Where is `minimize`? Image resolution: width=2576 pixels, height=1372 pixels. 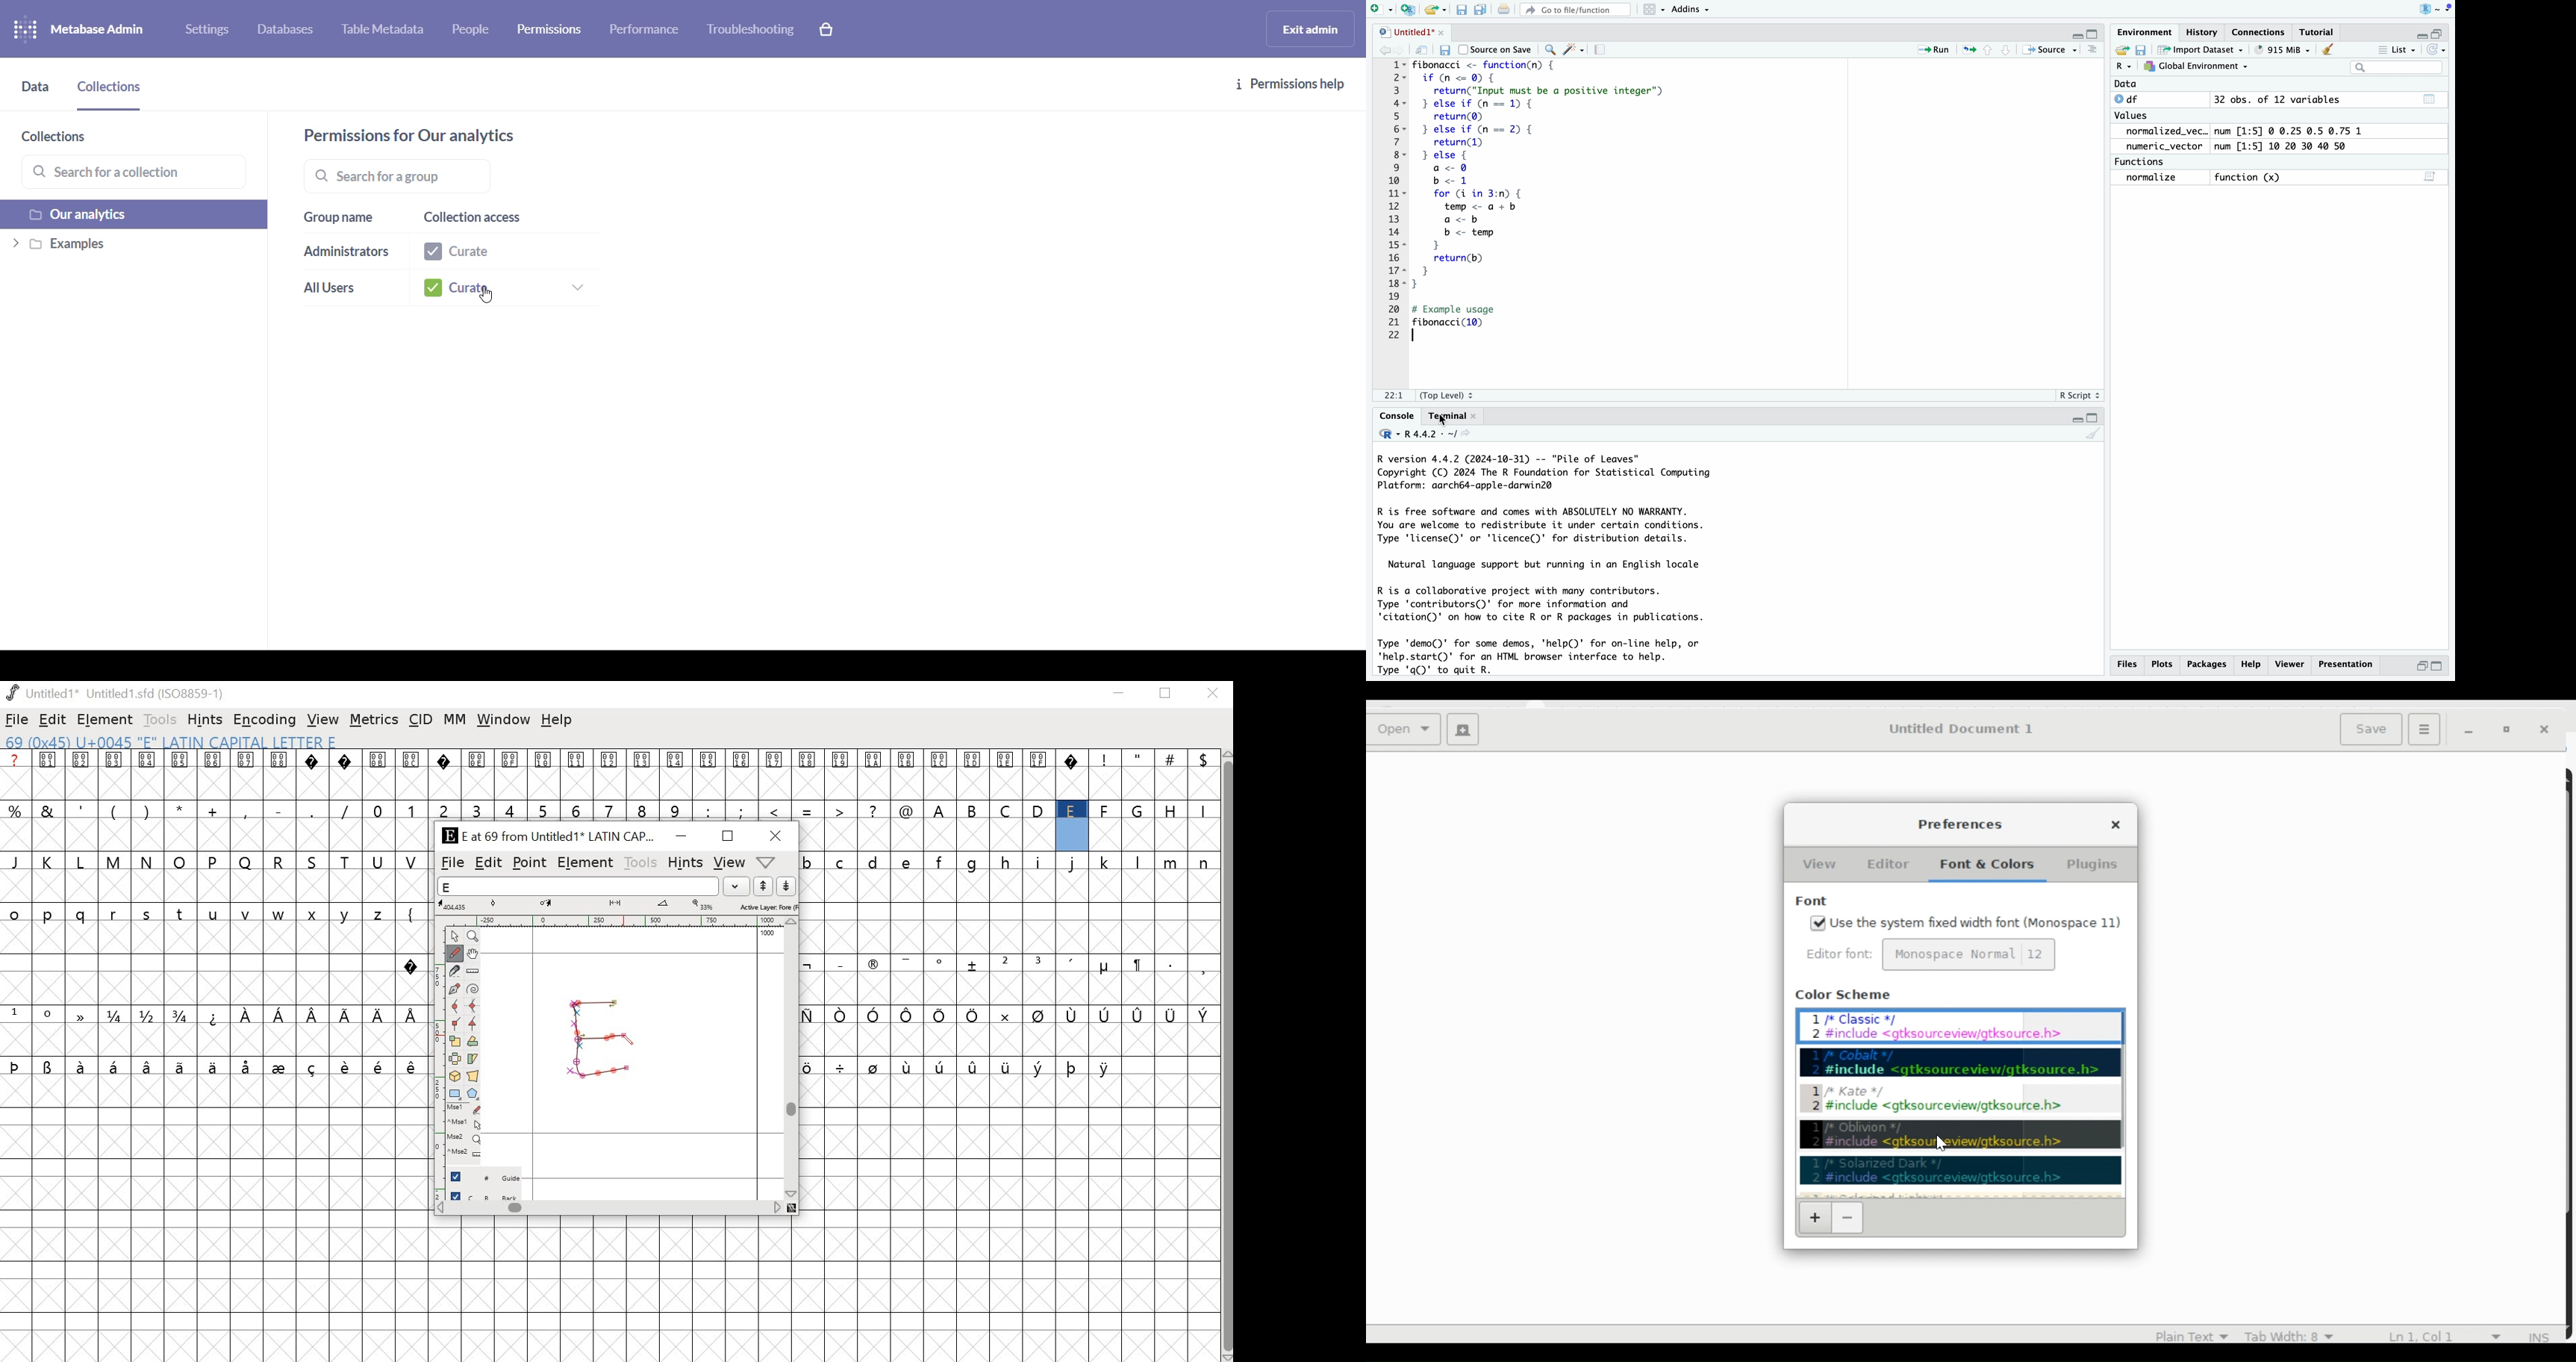 minimize is located at coordinates (2074, 32).